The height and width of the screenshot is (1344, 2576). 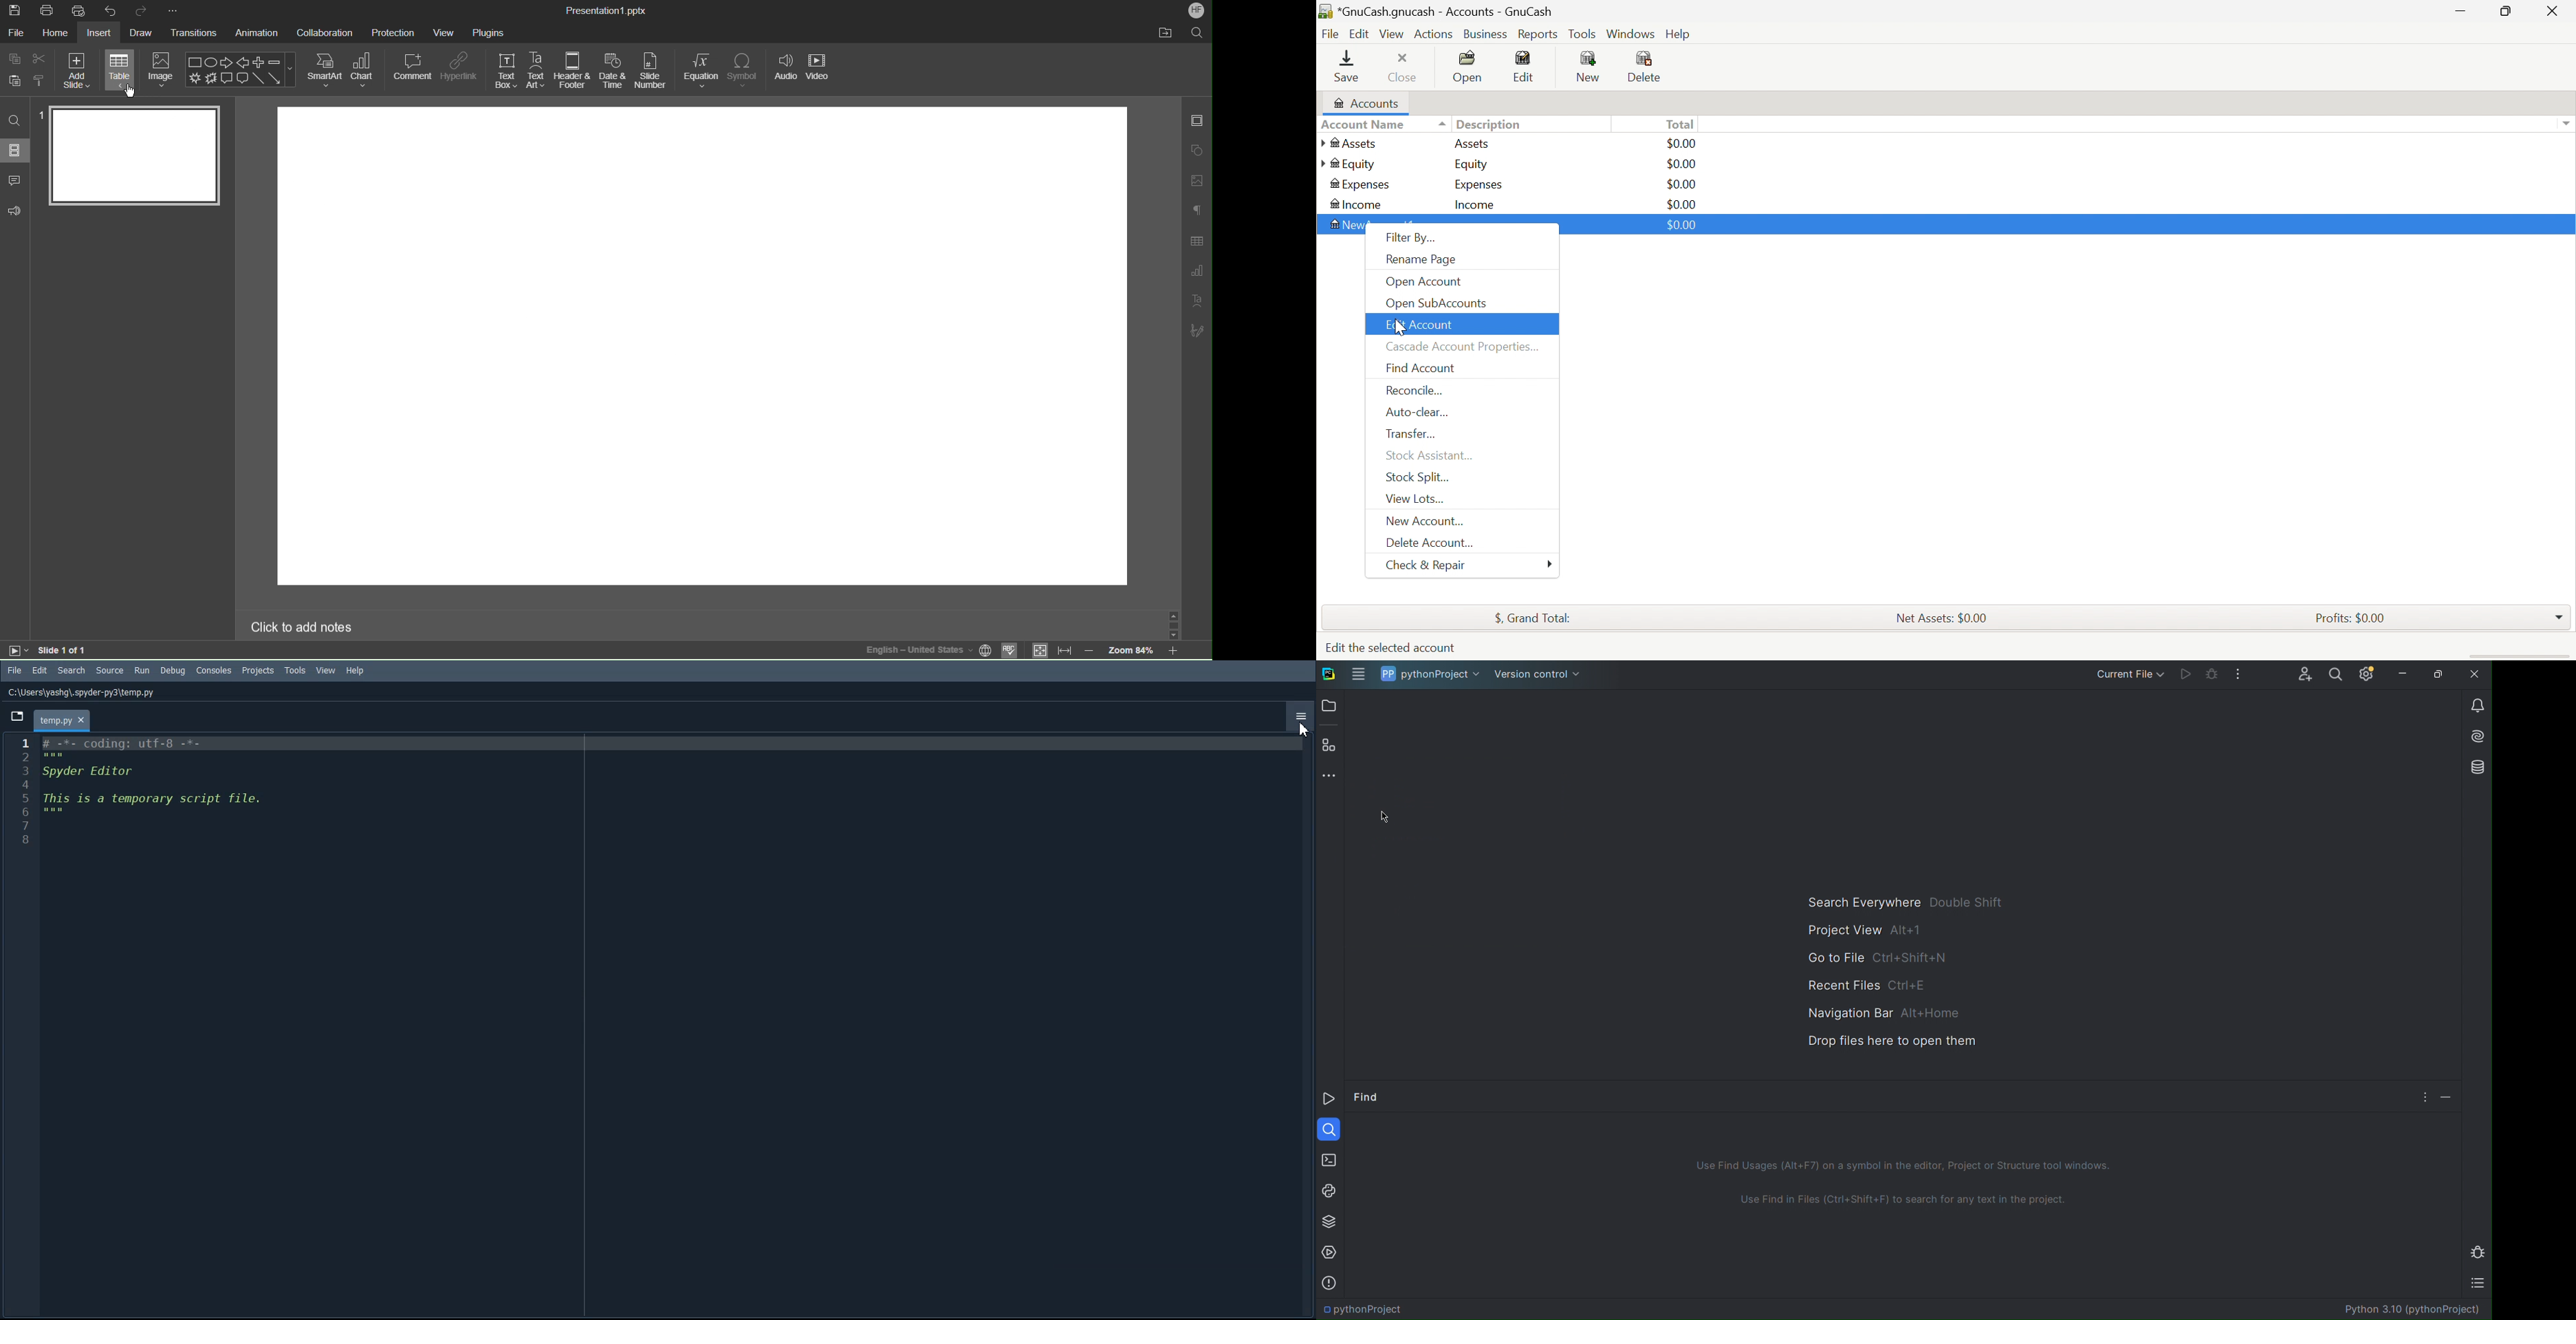 What do you see at coordinates (1361, 184) in the screenshot?
I see `Expenses` at bounding box center [1361, 184].